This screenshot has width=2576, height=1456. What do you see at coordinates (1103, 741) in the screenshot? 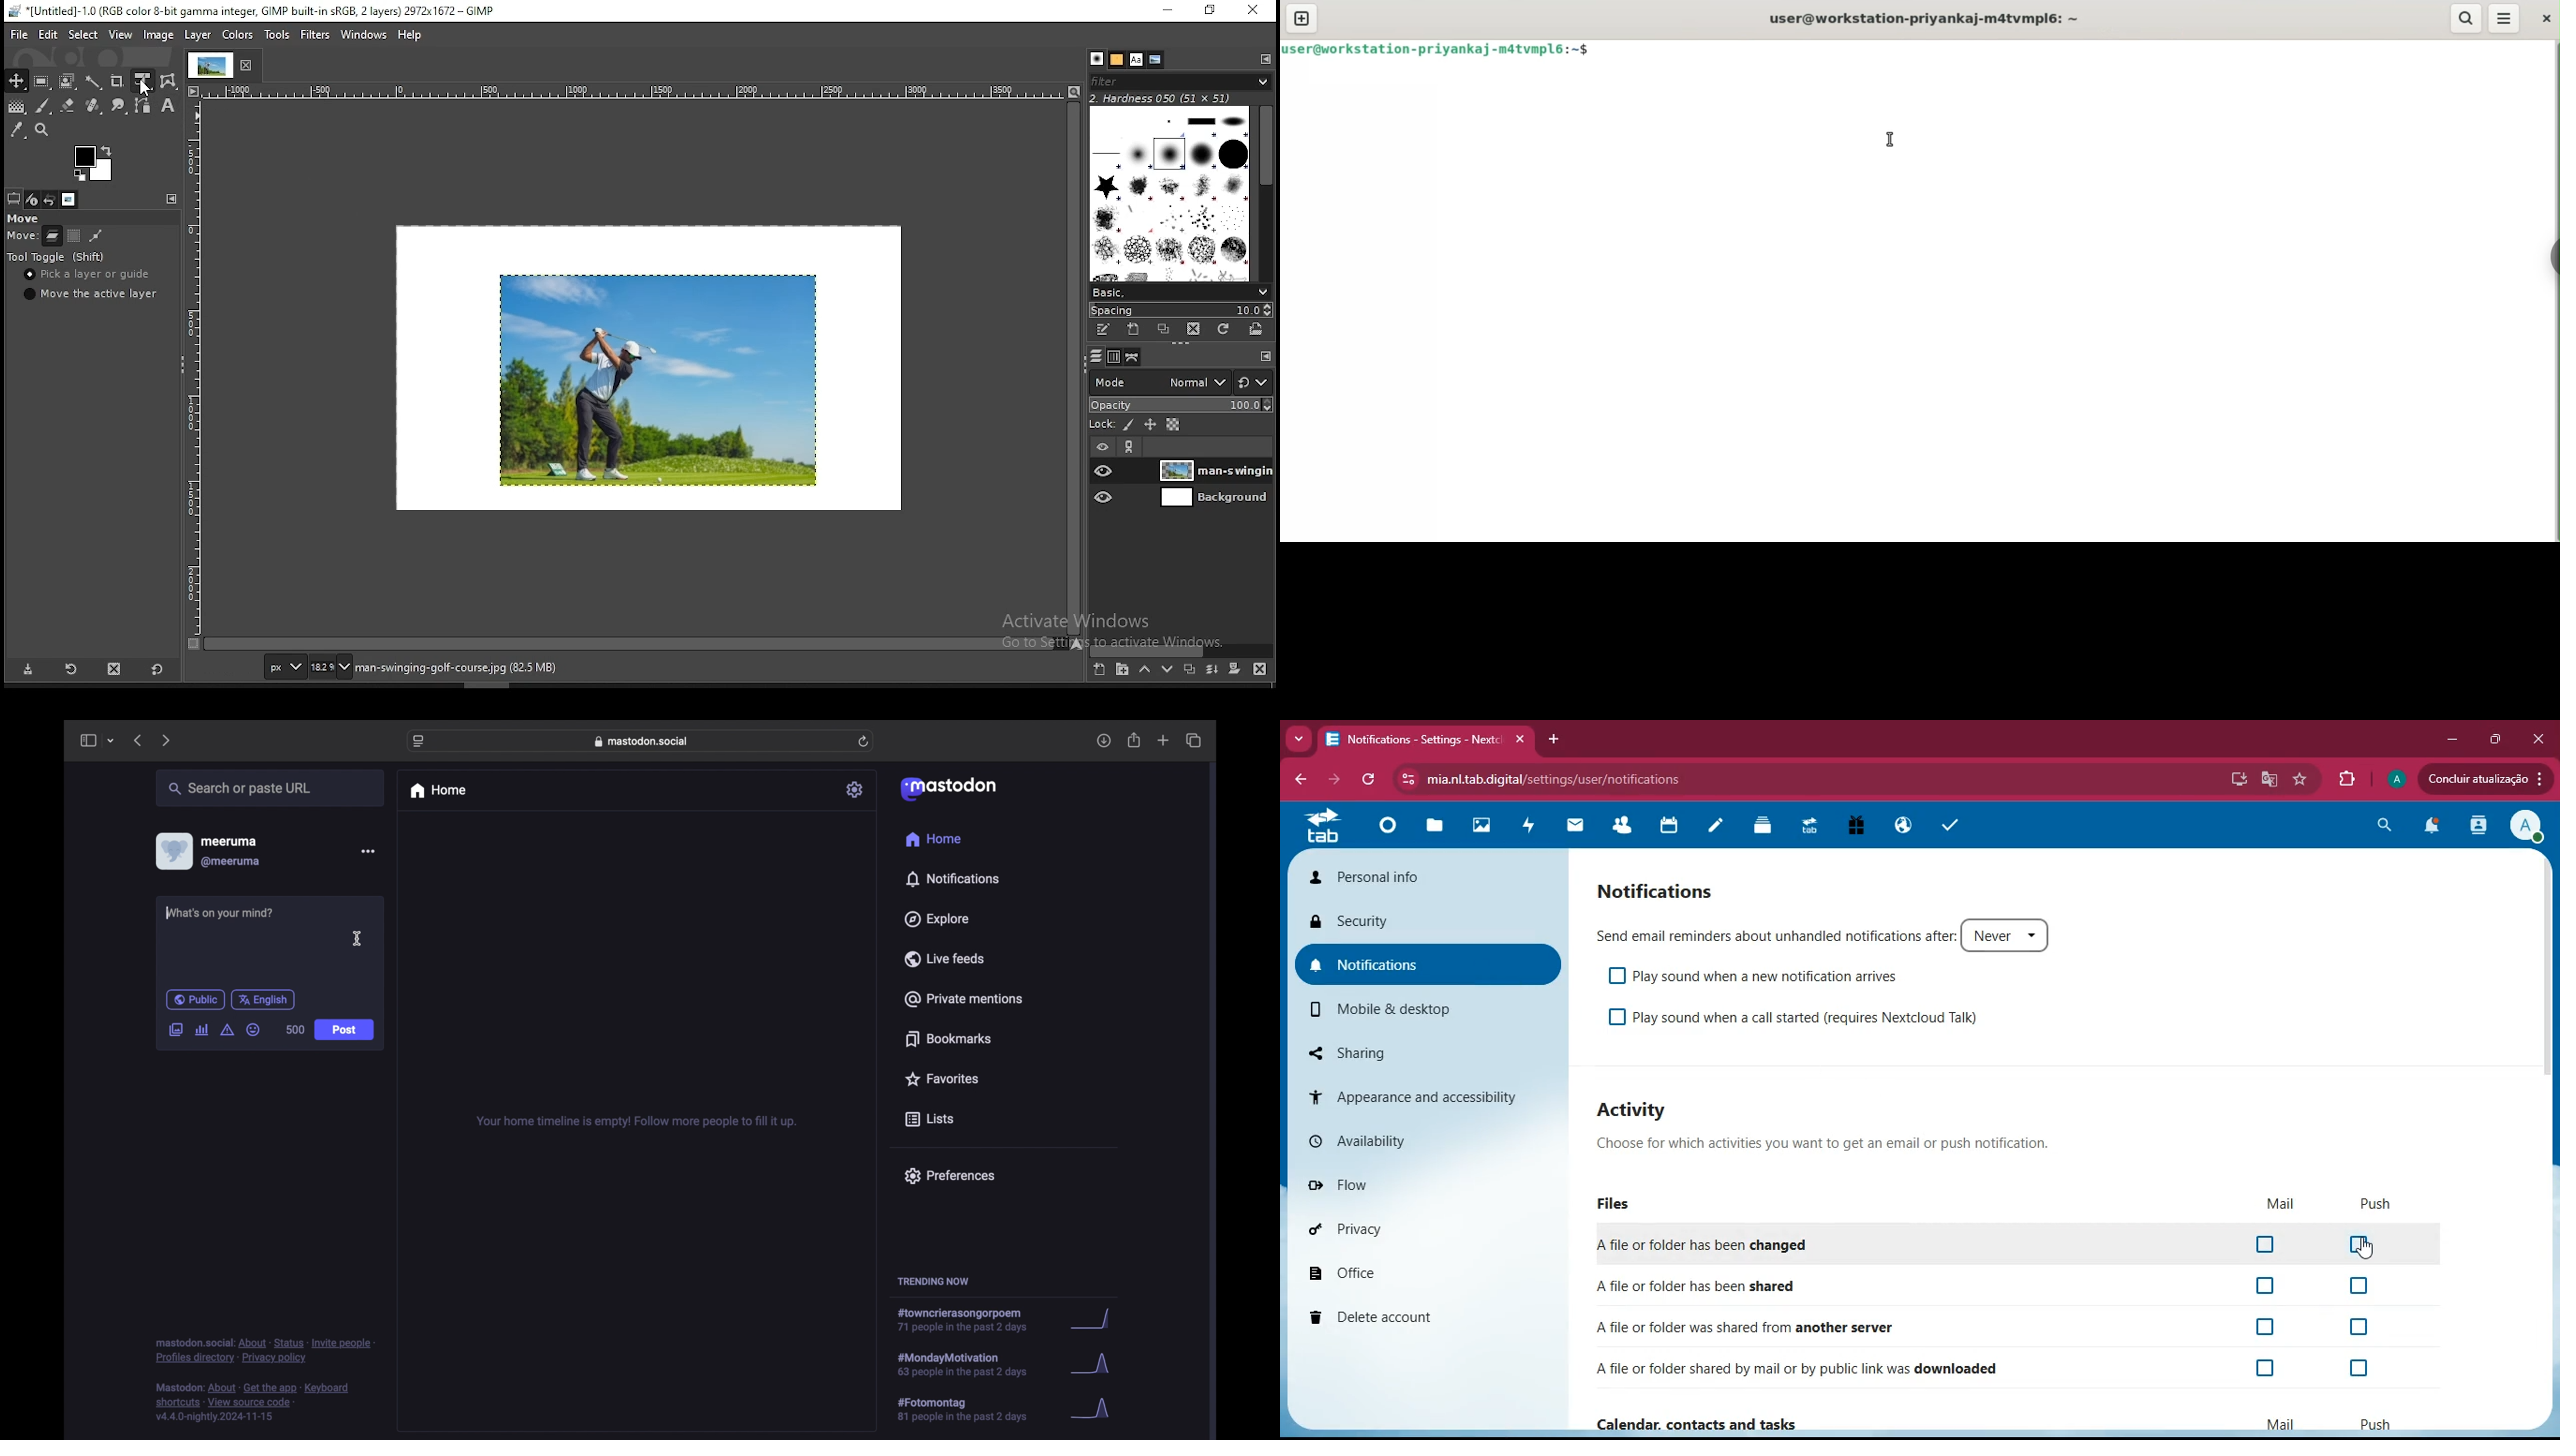
I see `downloads` at bounding box center [1103, 741].